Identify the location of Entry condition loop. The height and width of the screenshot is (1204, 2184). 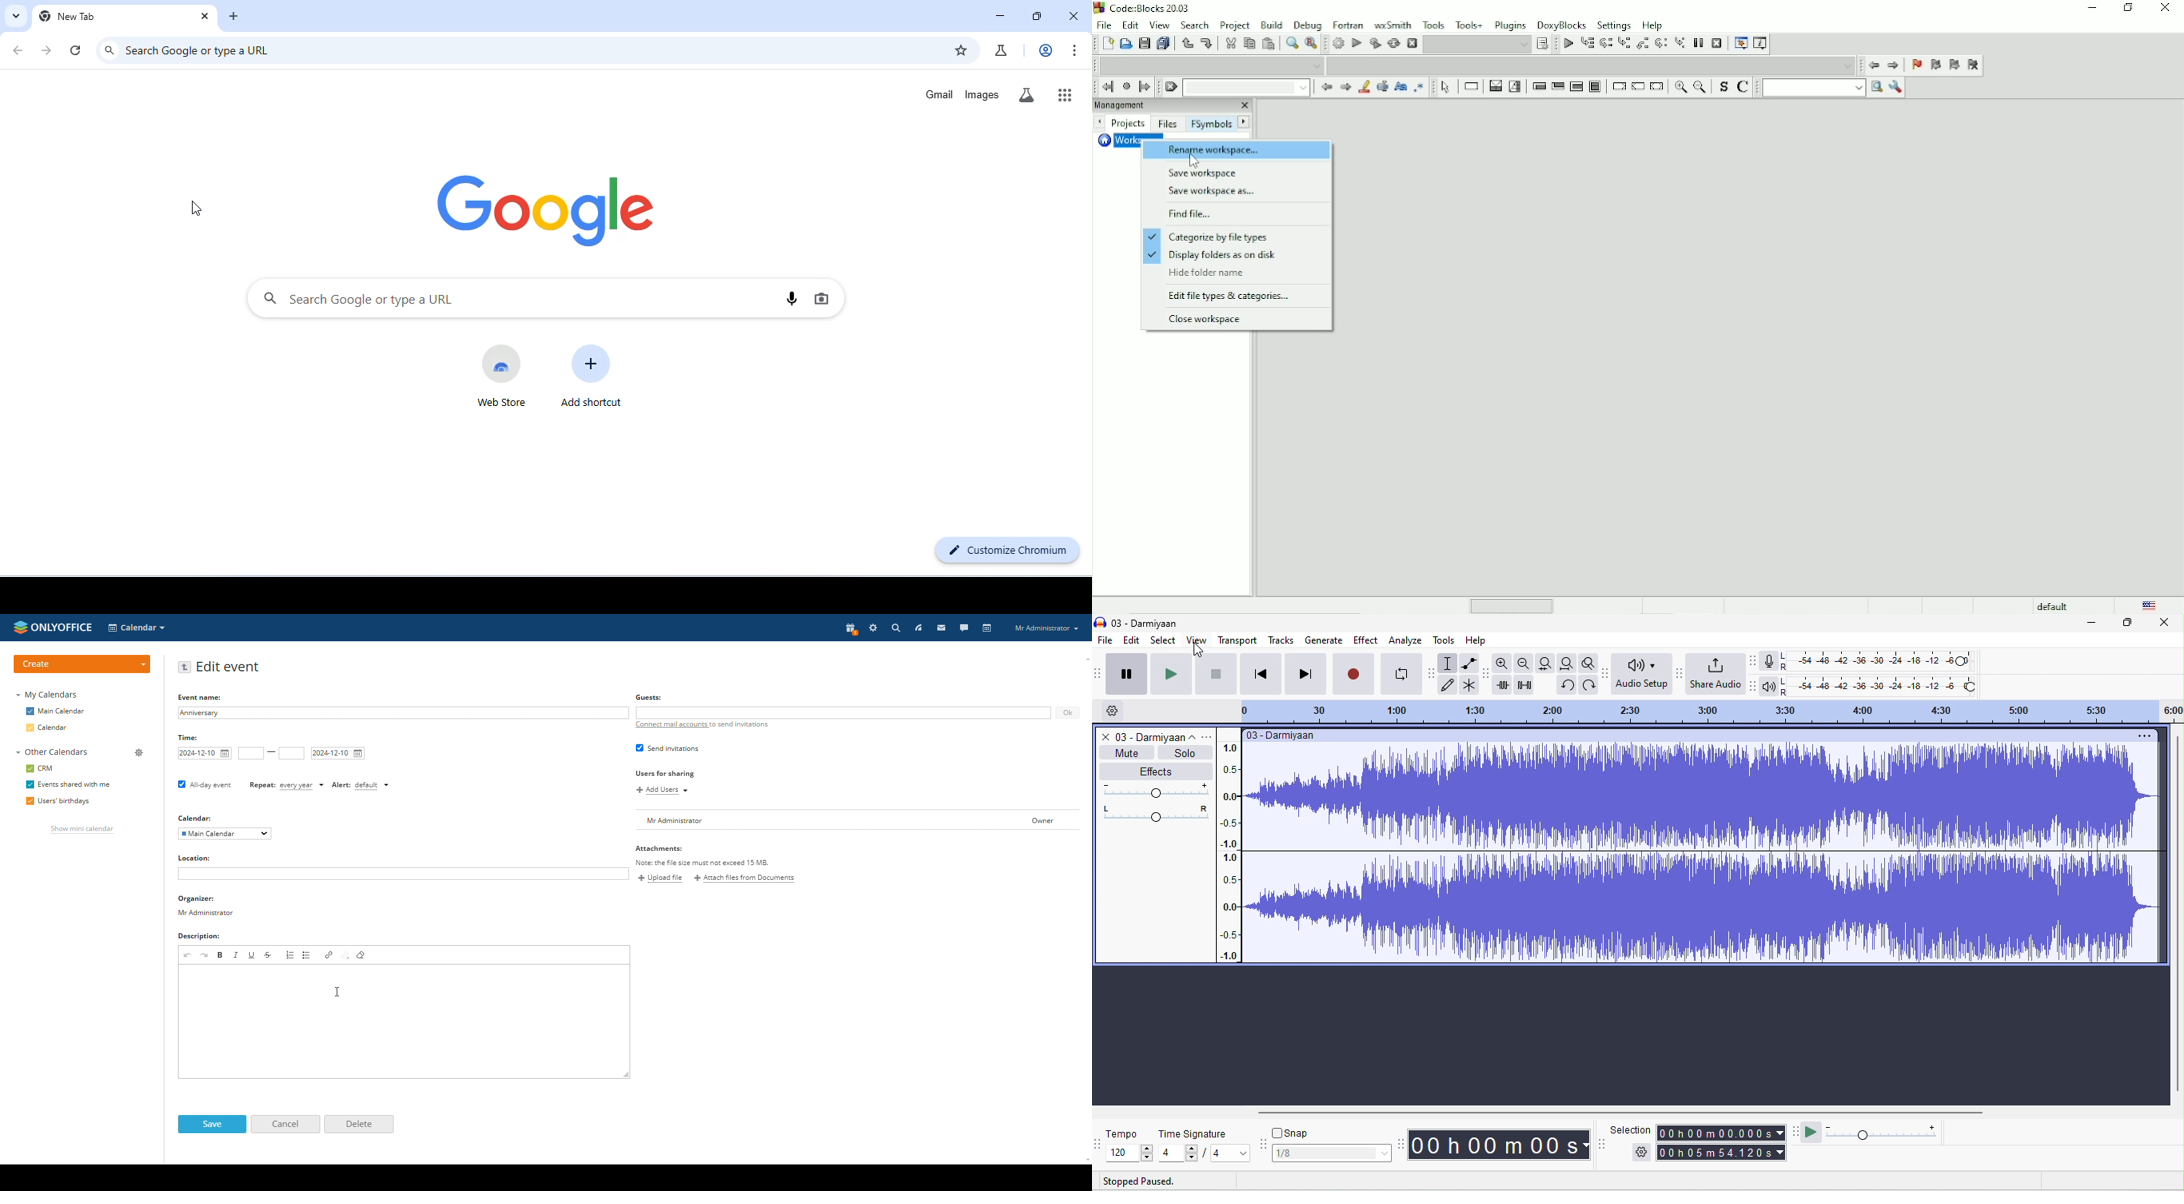
(1538, 86).